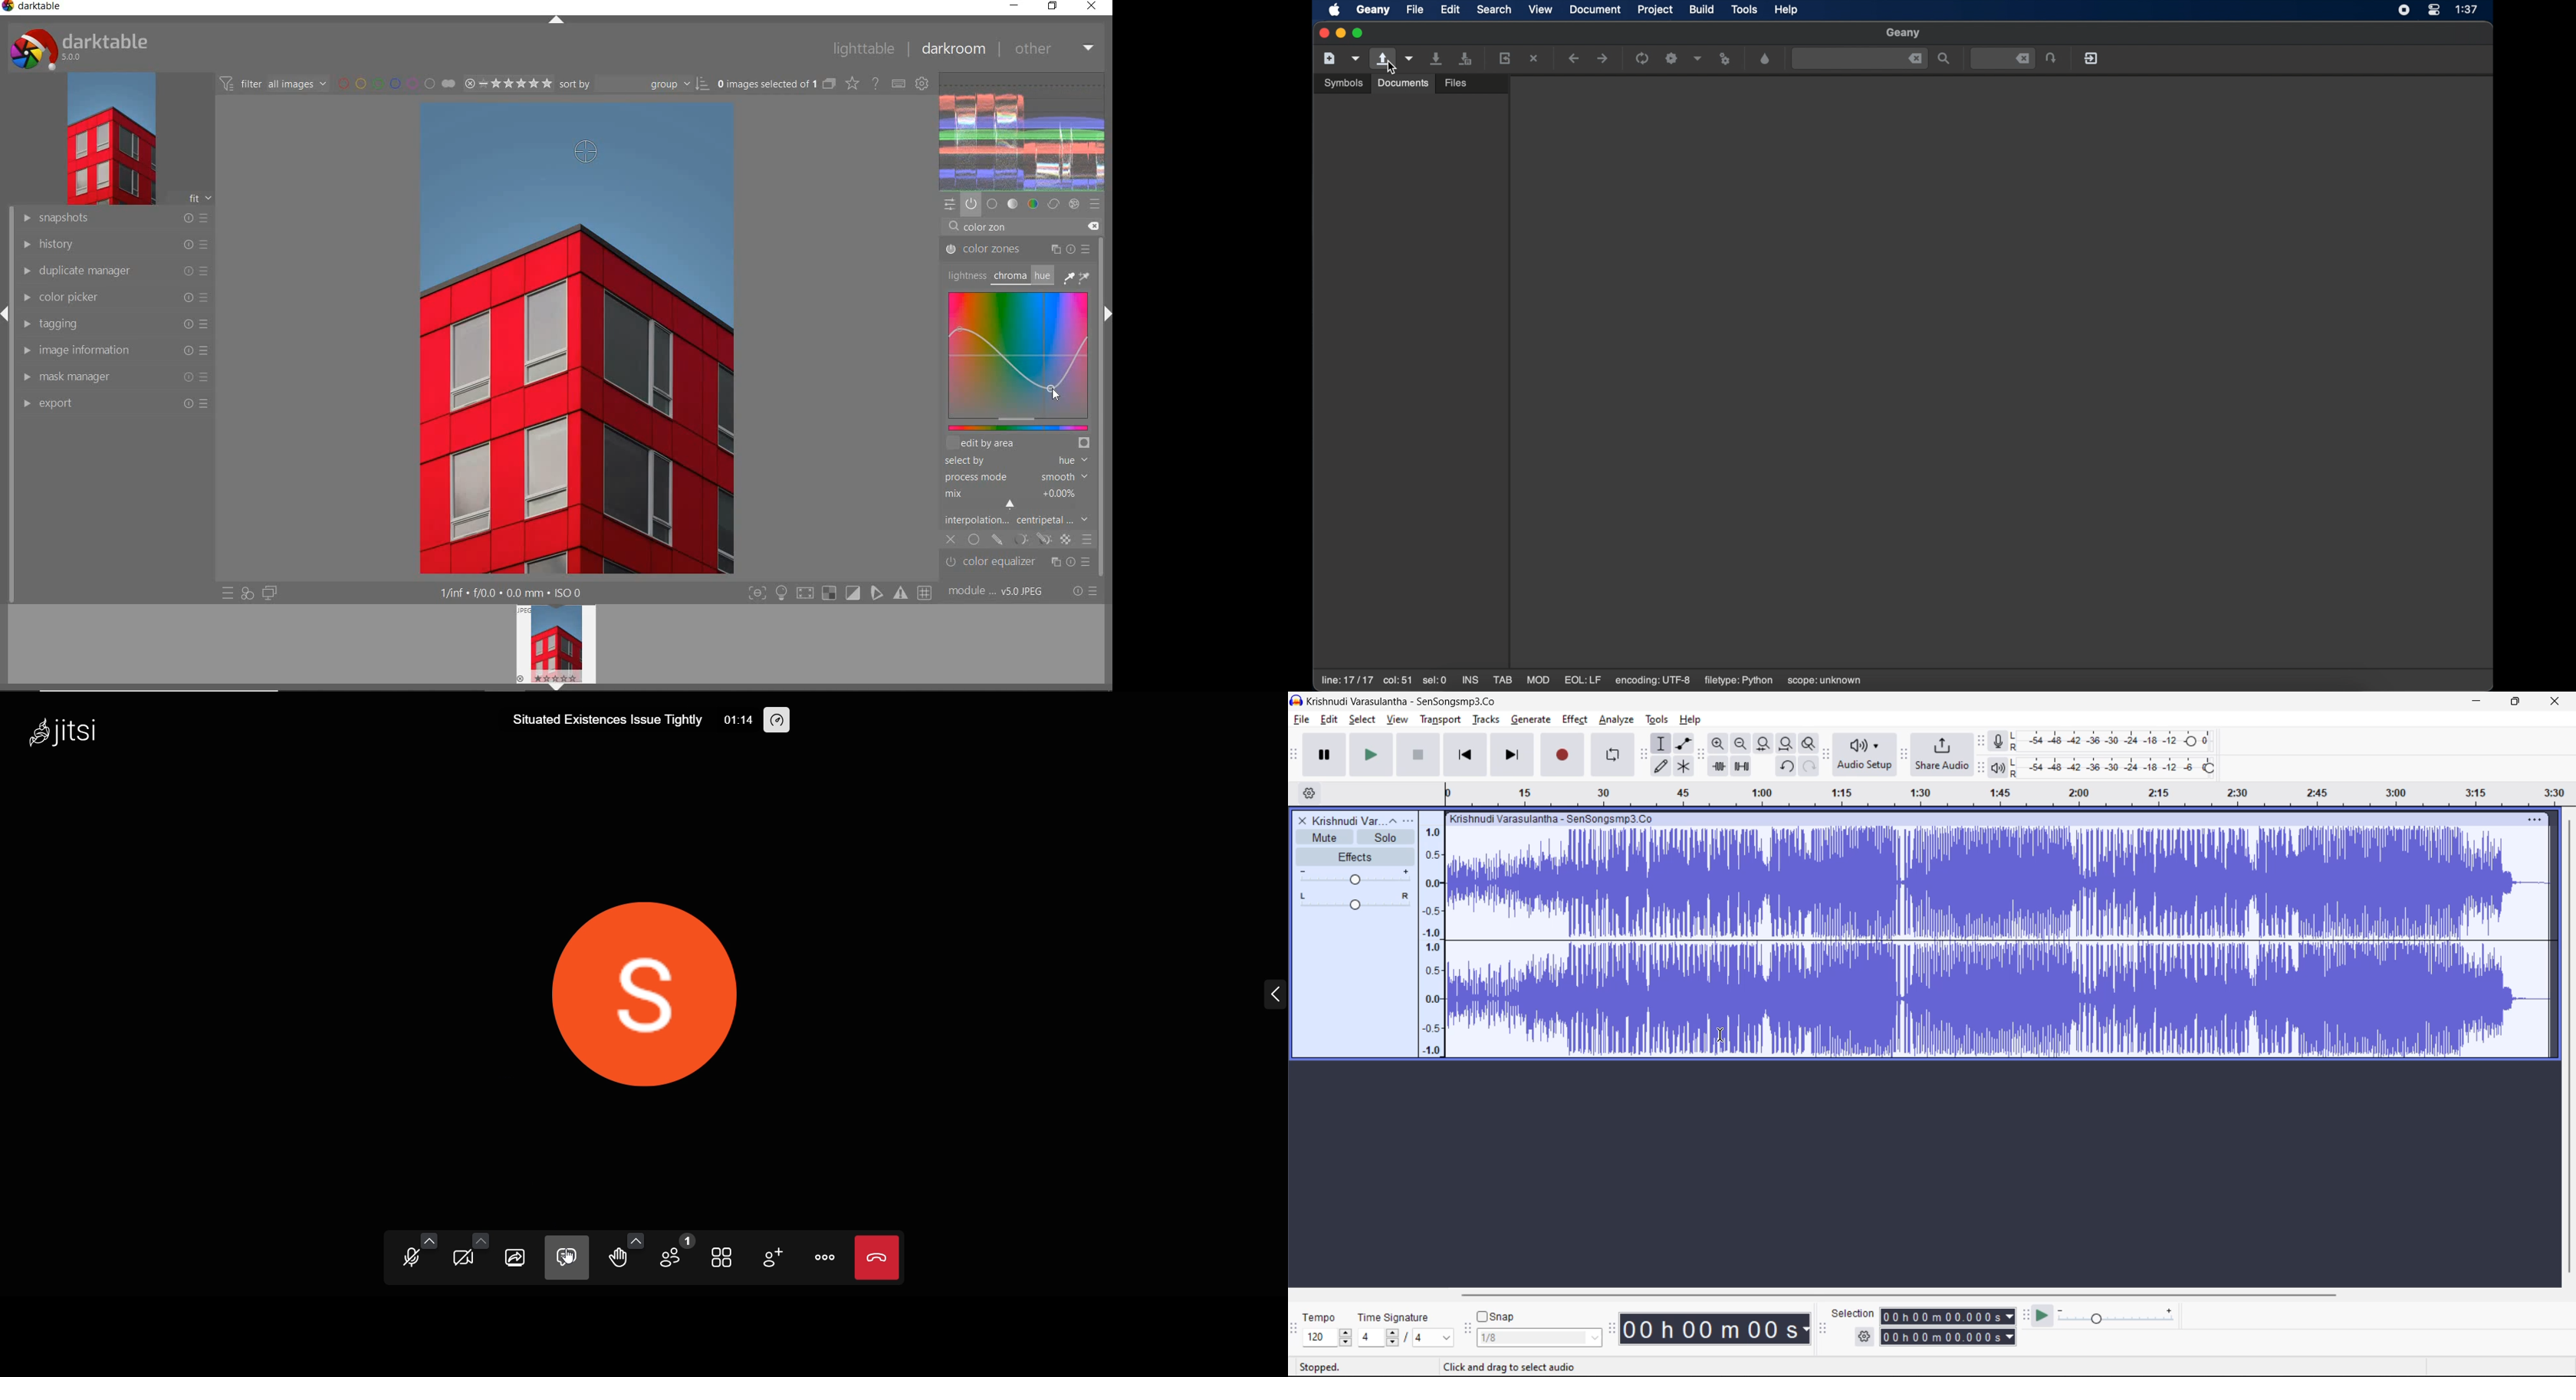 The height and width of the screenshot is (1400, 2576). I want to click on line 17/17, so click(1346, 680).